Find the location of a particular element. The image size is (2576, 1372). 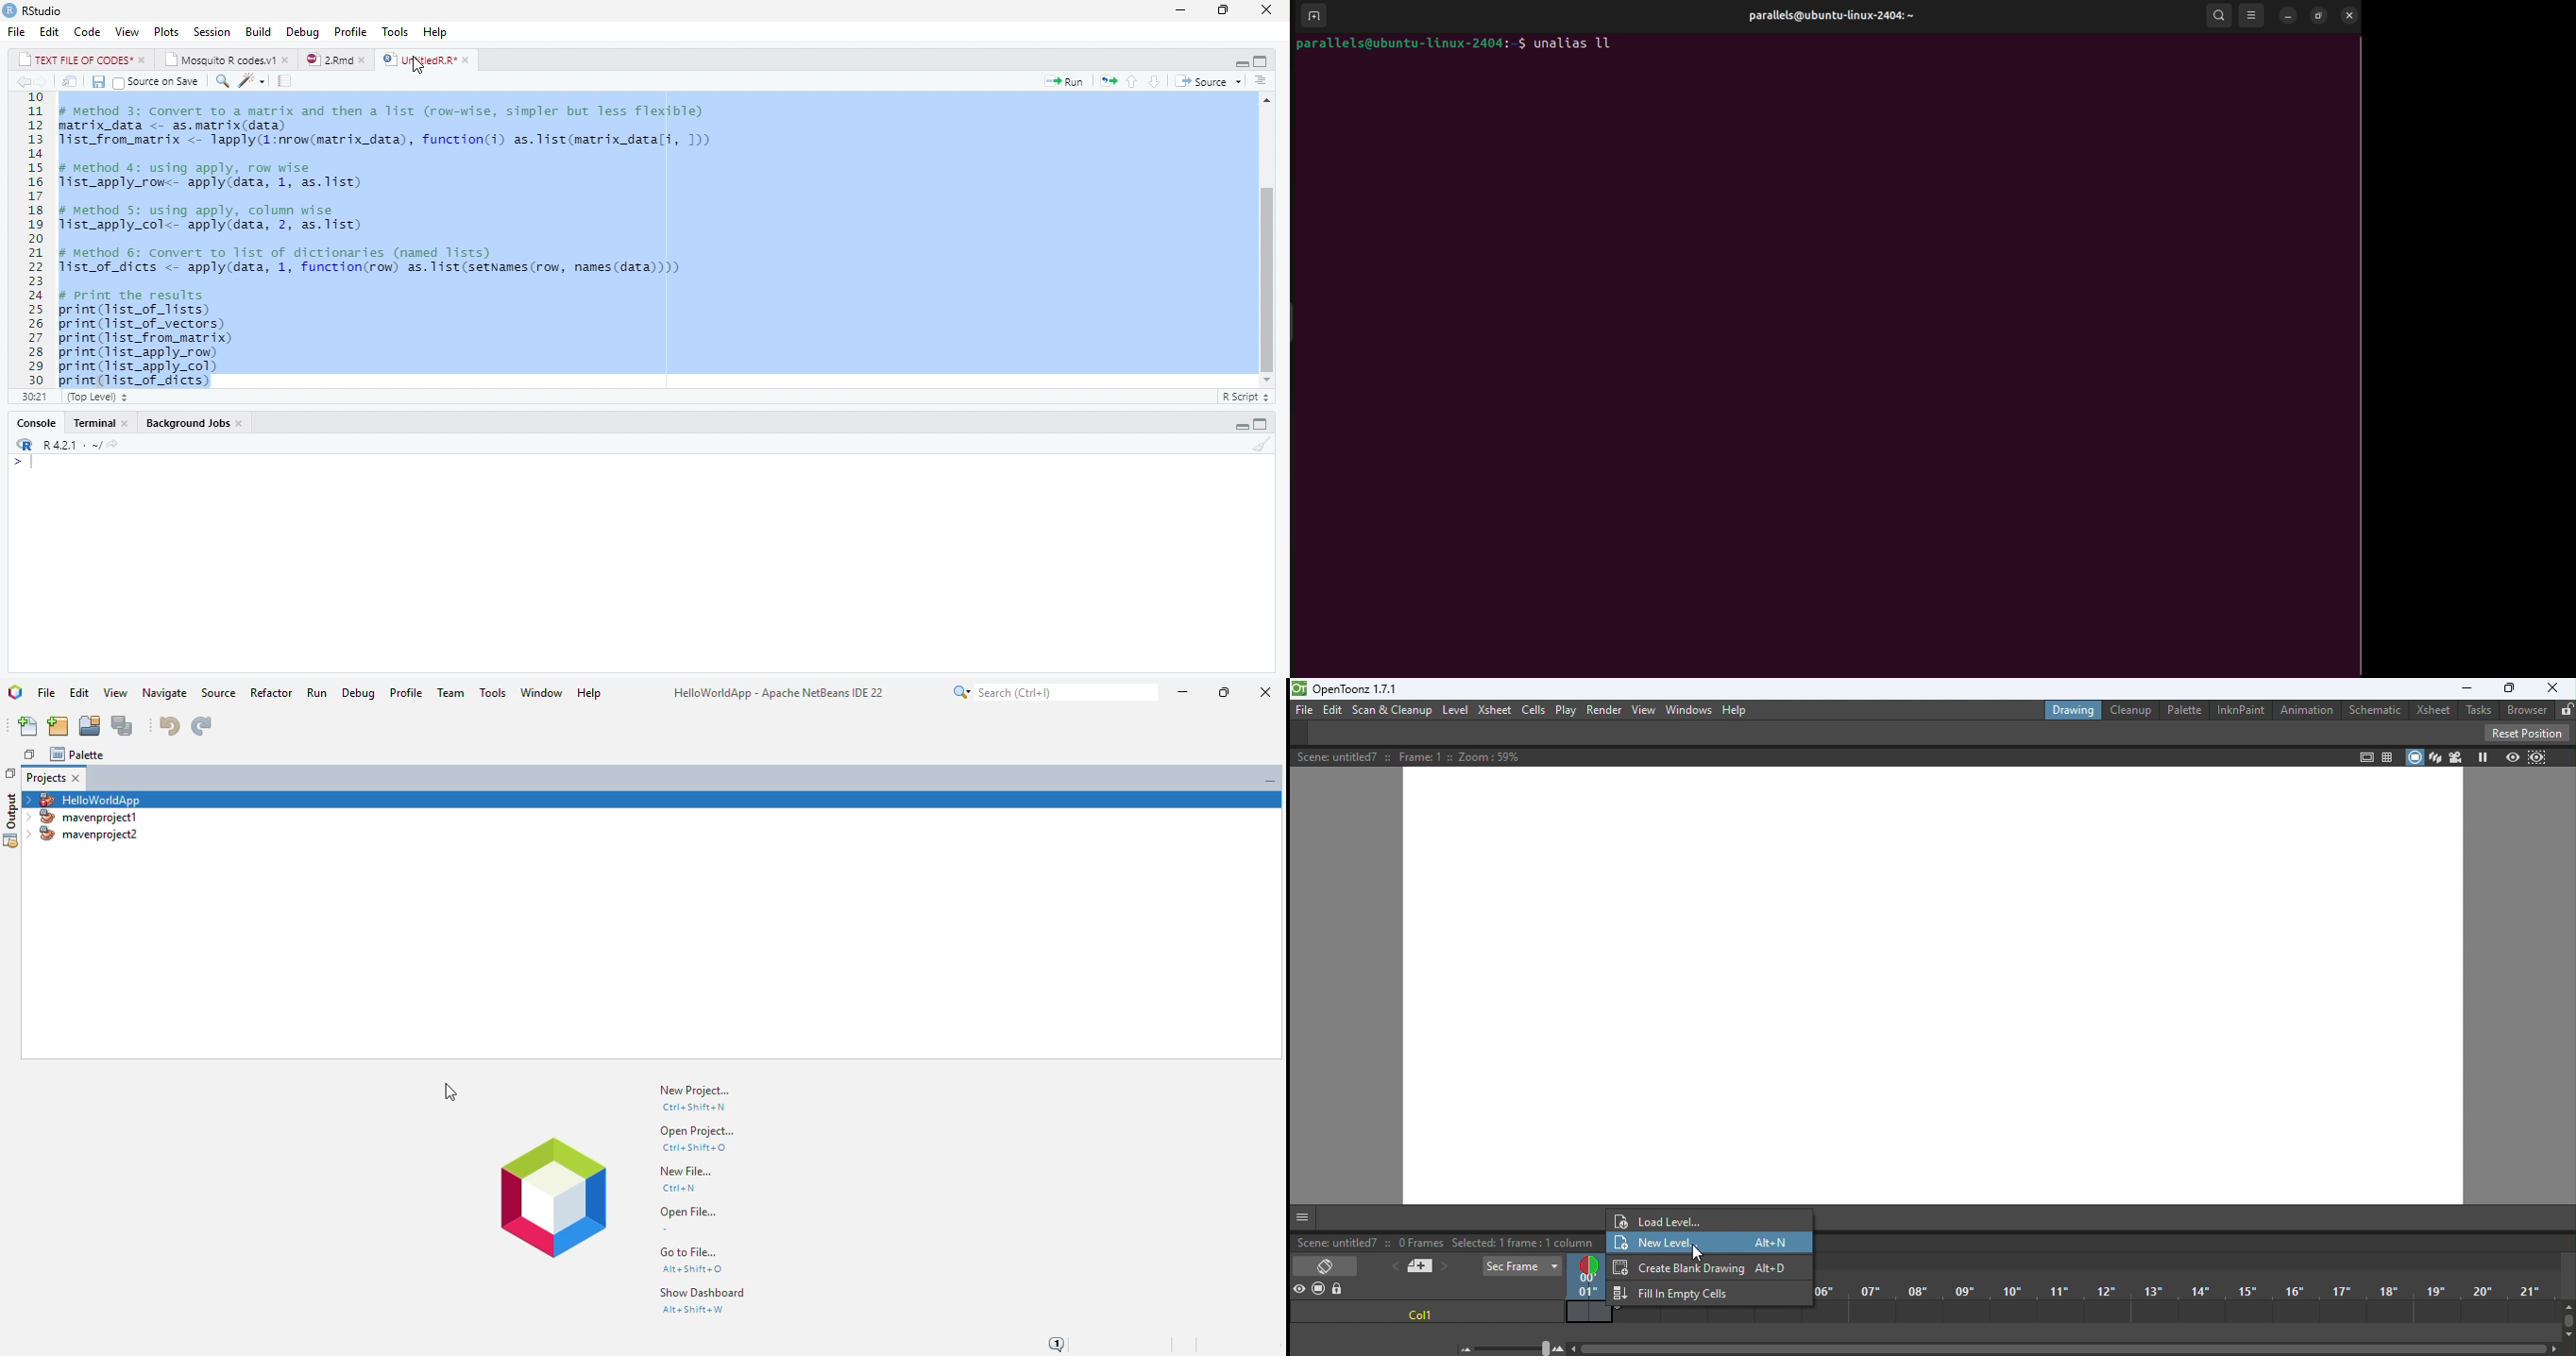

Full Height is located at coordinates (1261, 61).